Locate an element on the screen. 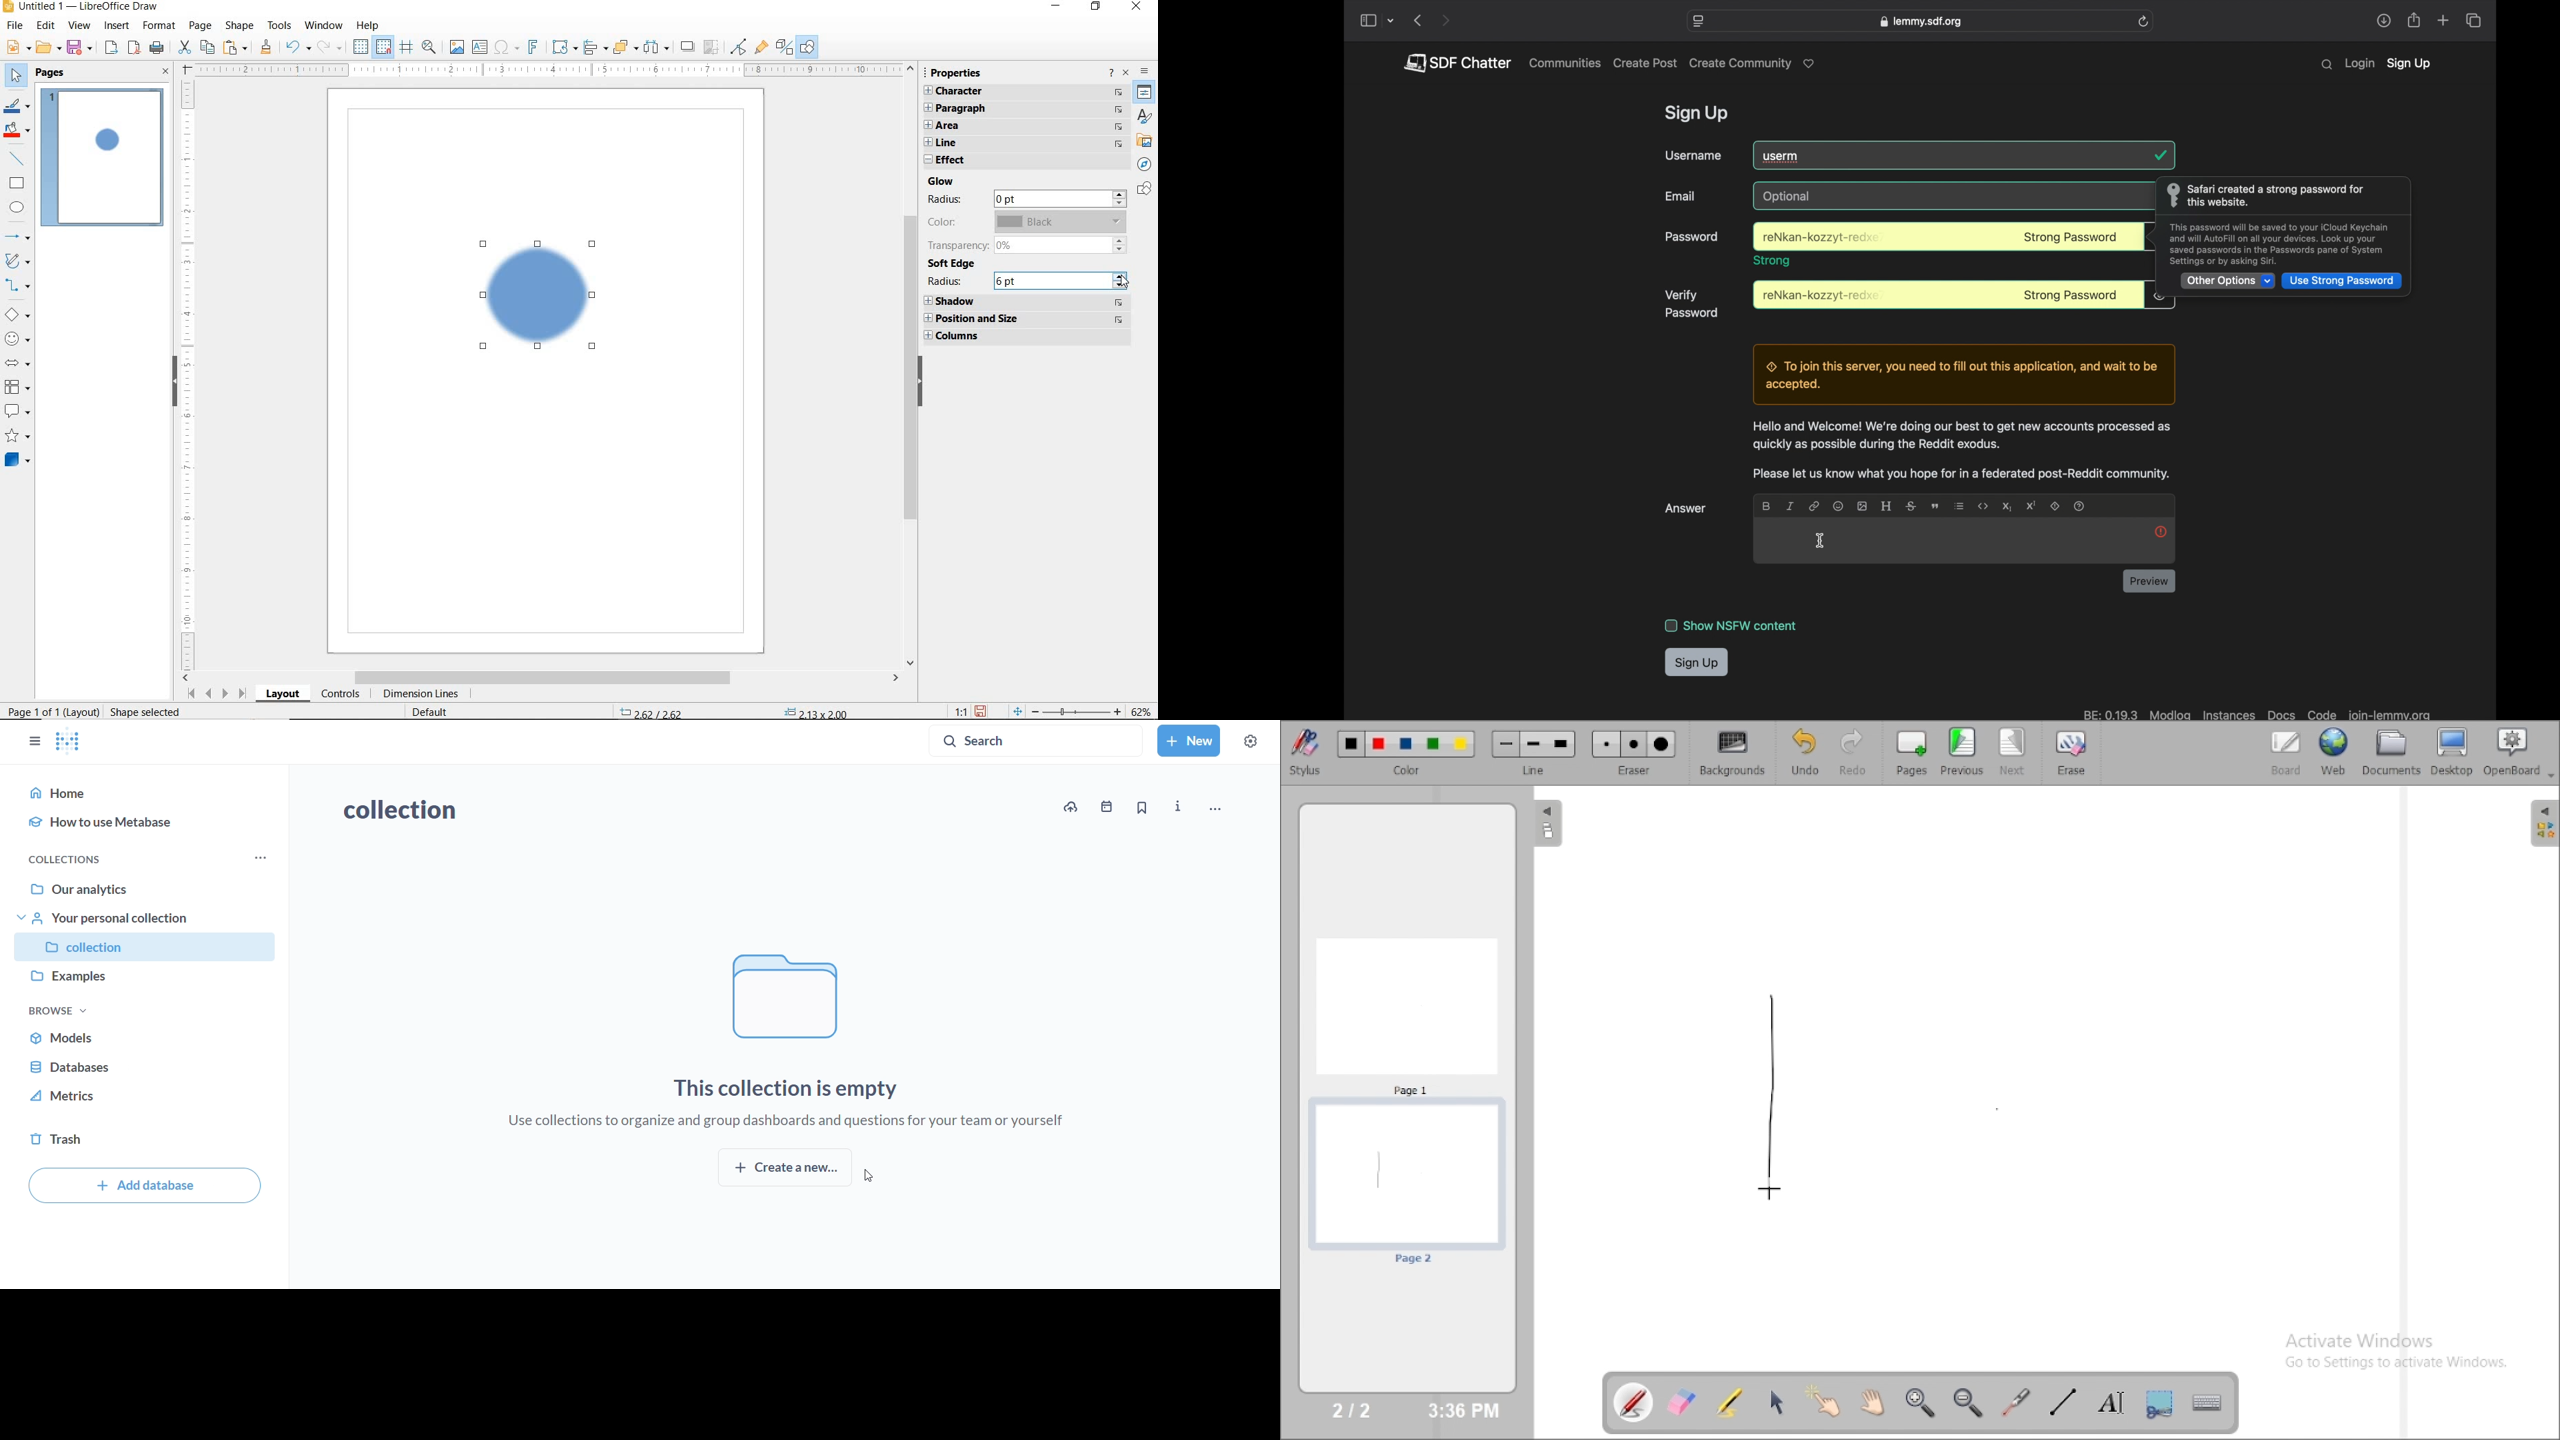 Image resolution: width=2576 pixels, height=1456 pixels. documents is located at coordinates (2390, 751).